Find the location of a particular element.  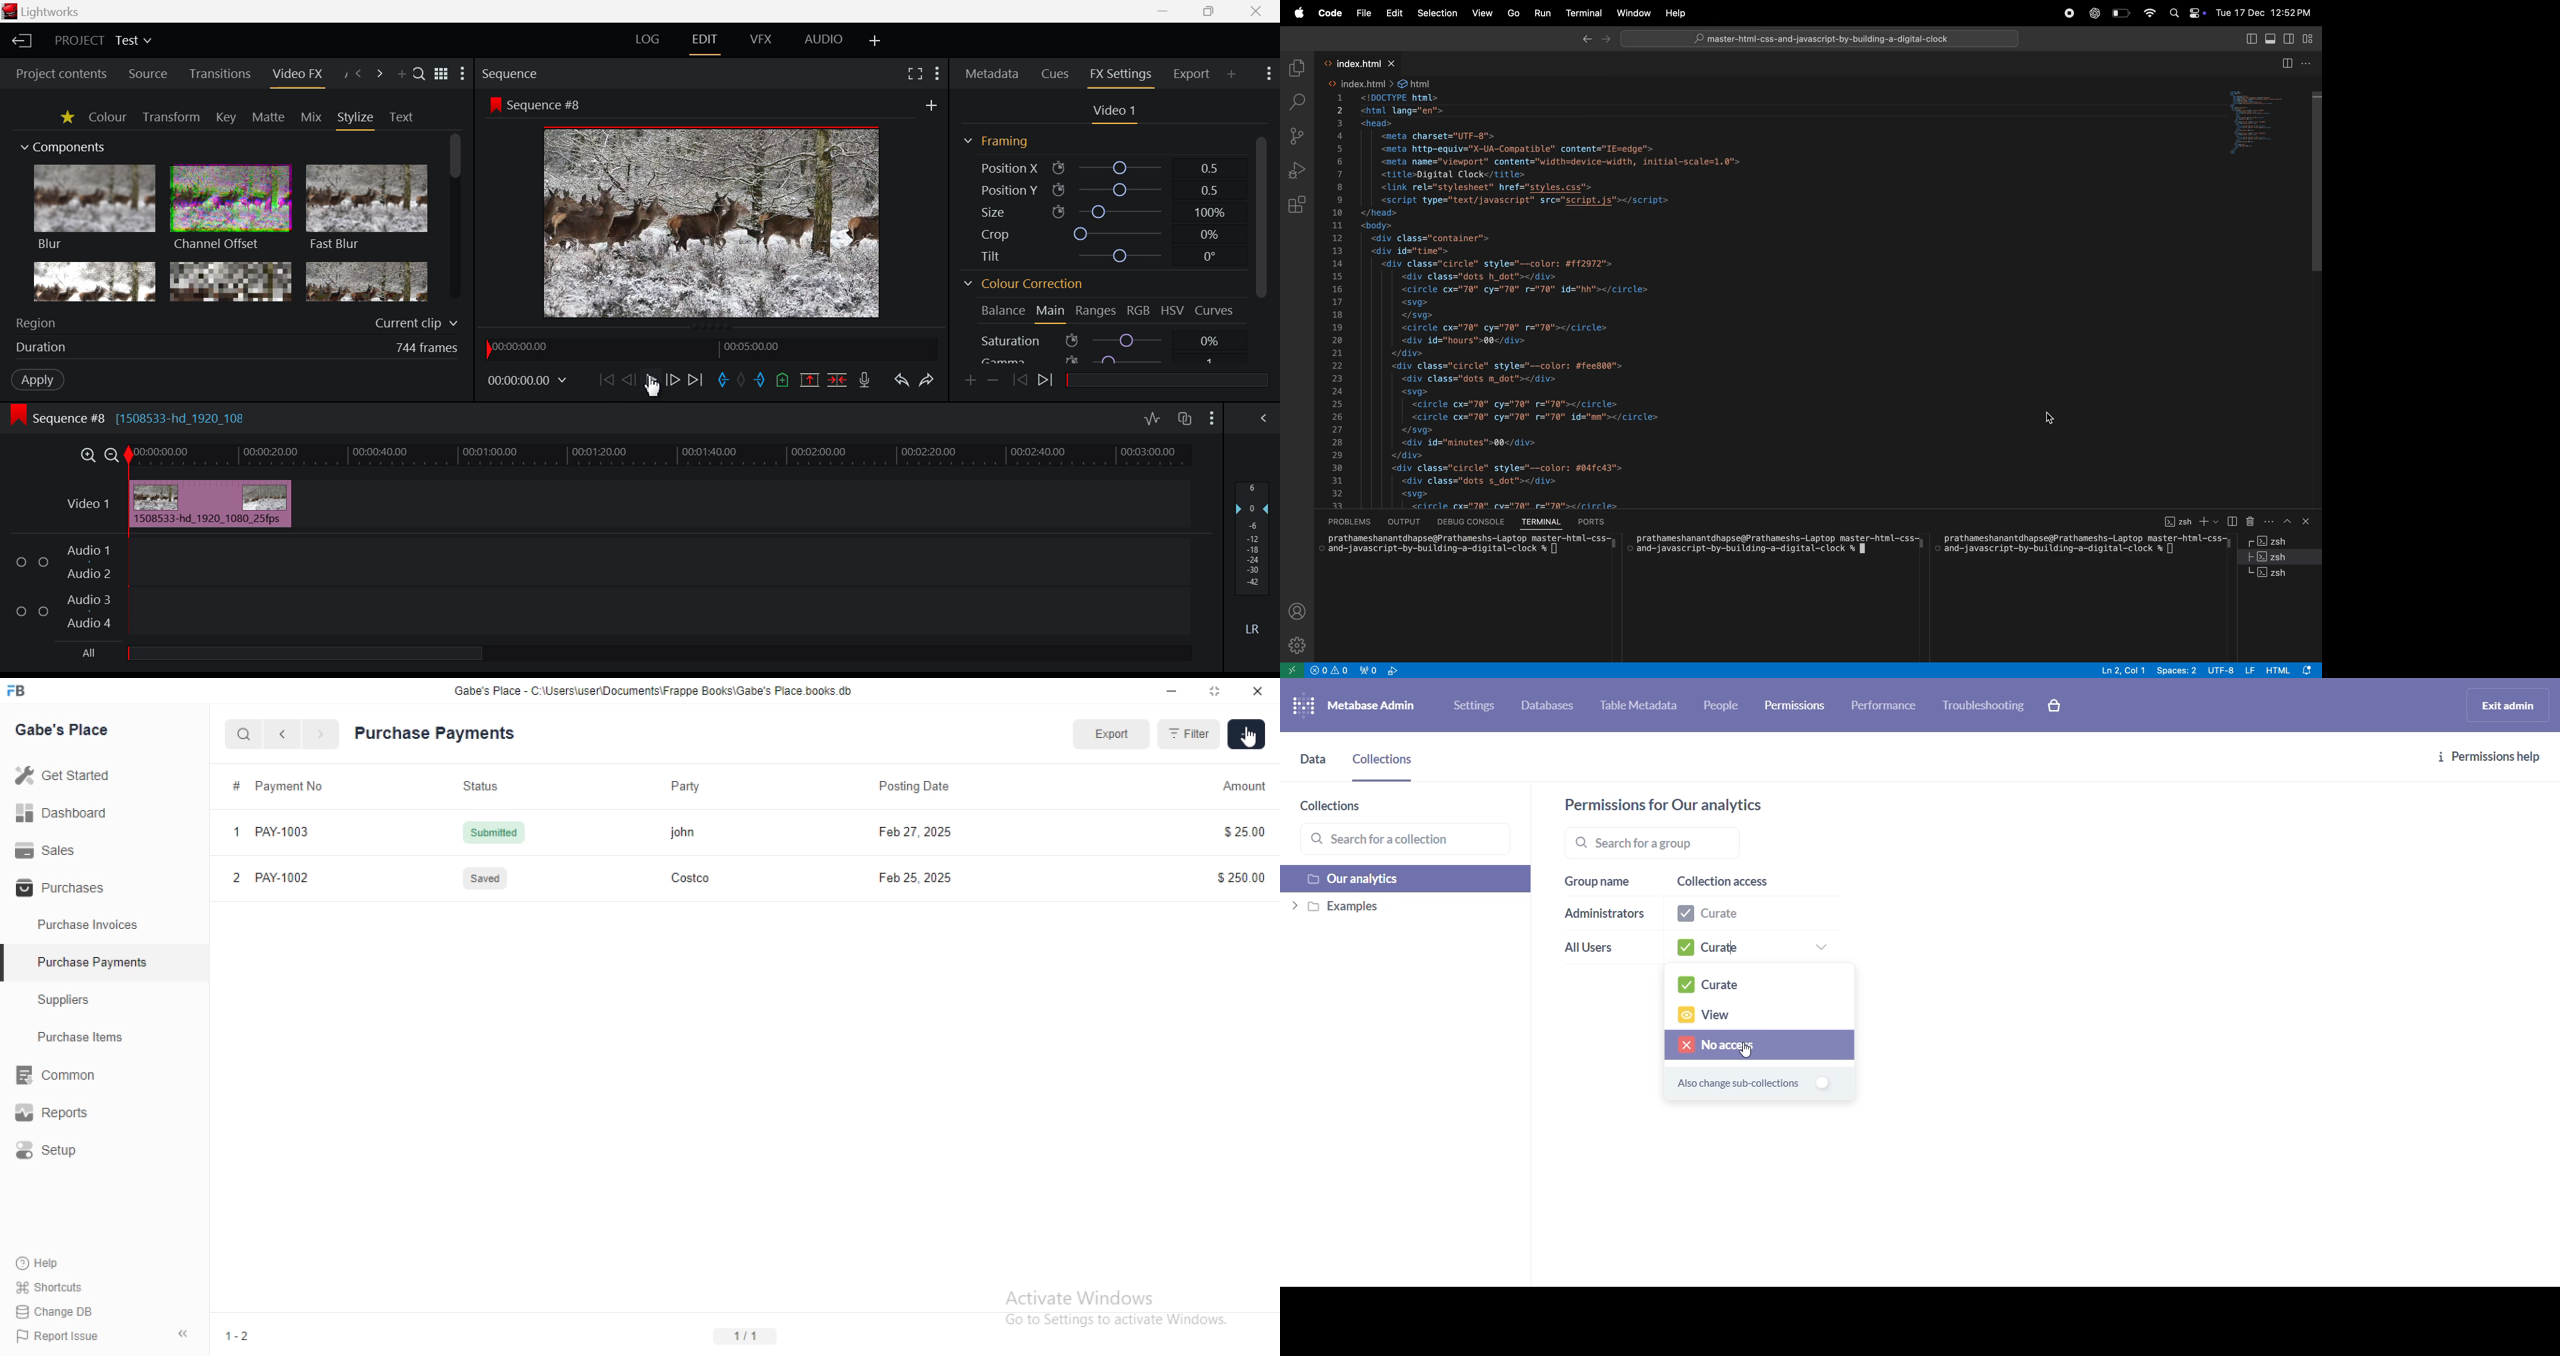

Scroll Bar is located at coordinates (1261, 246).